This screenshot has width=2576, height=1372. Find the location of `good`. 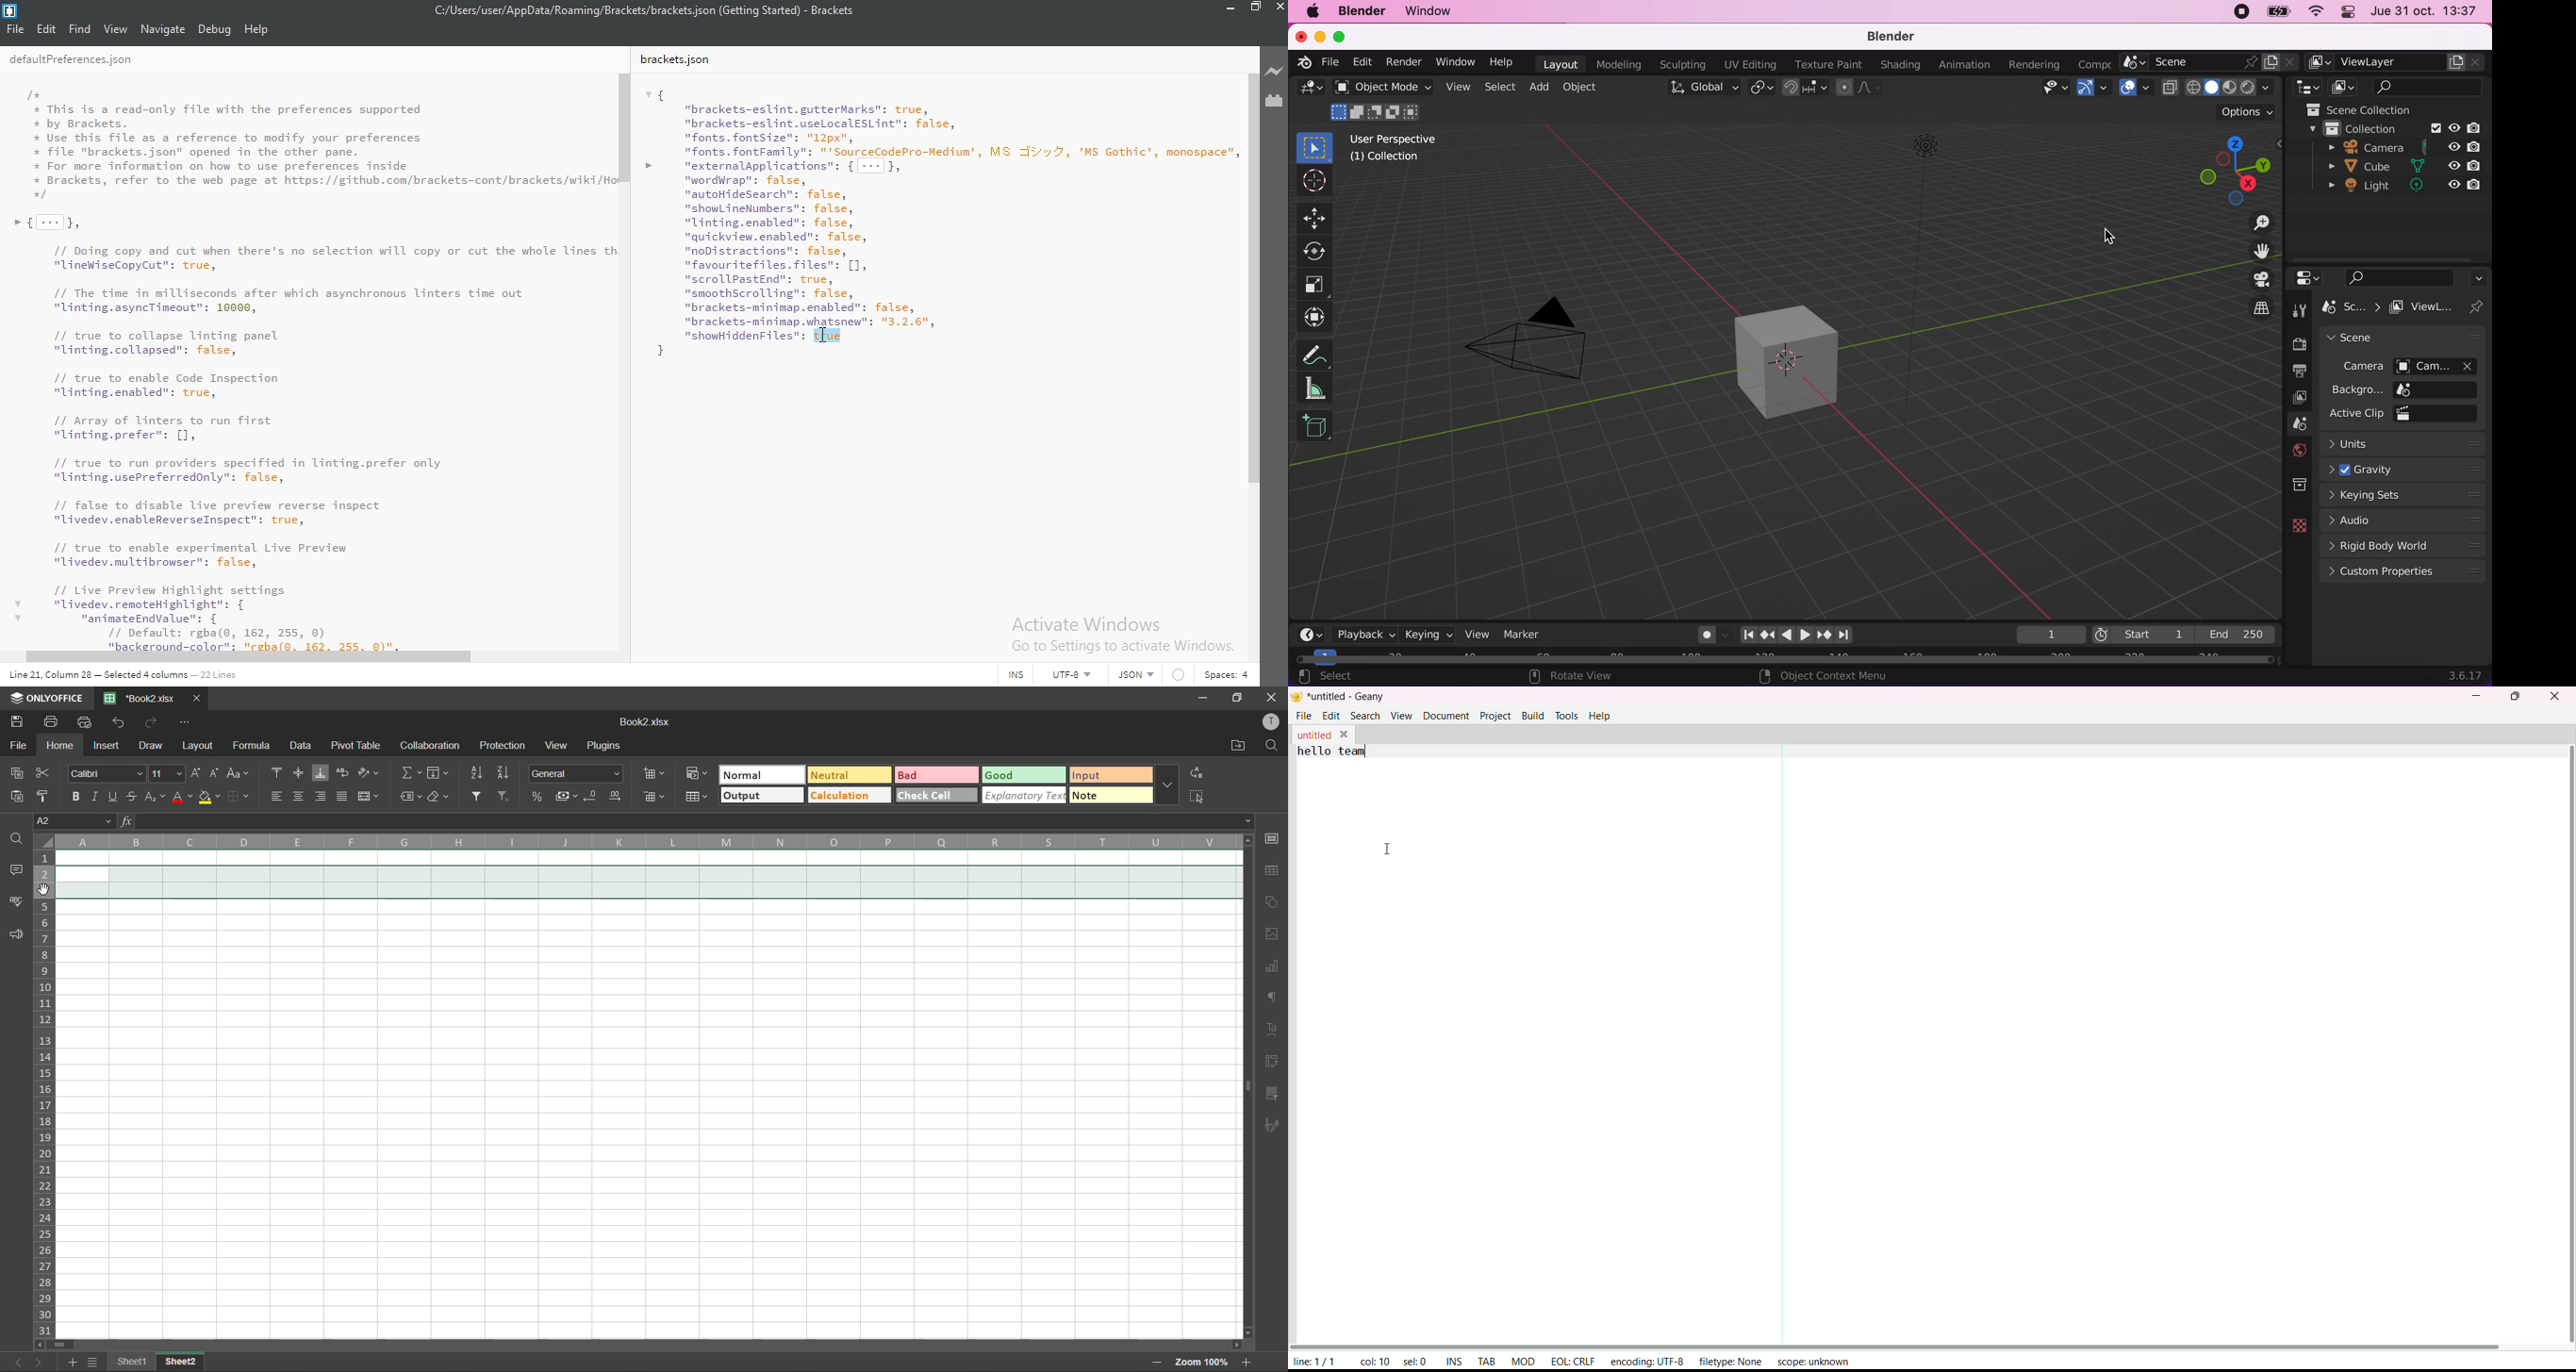

good is located at coordinates (1026, 774).